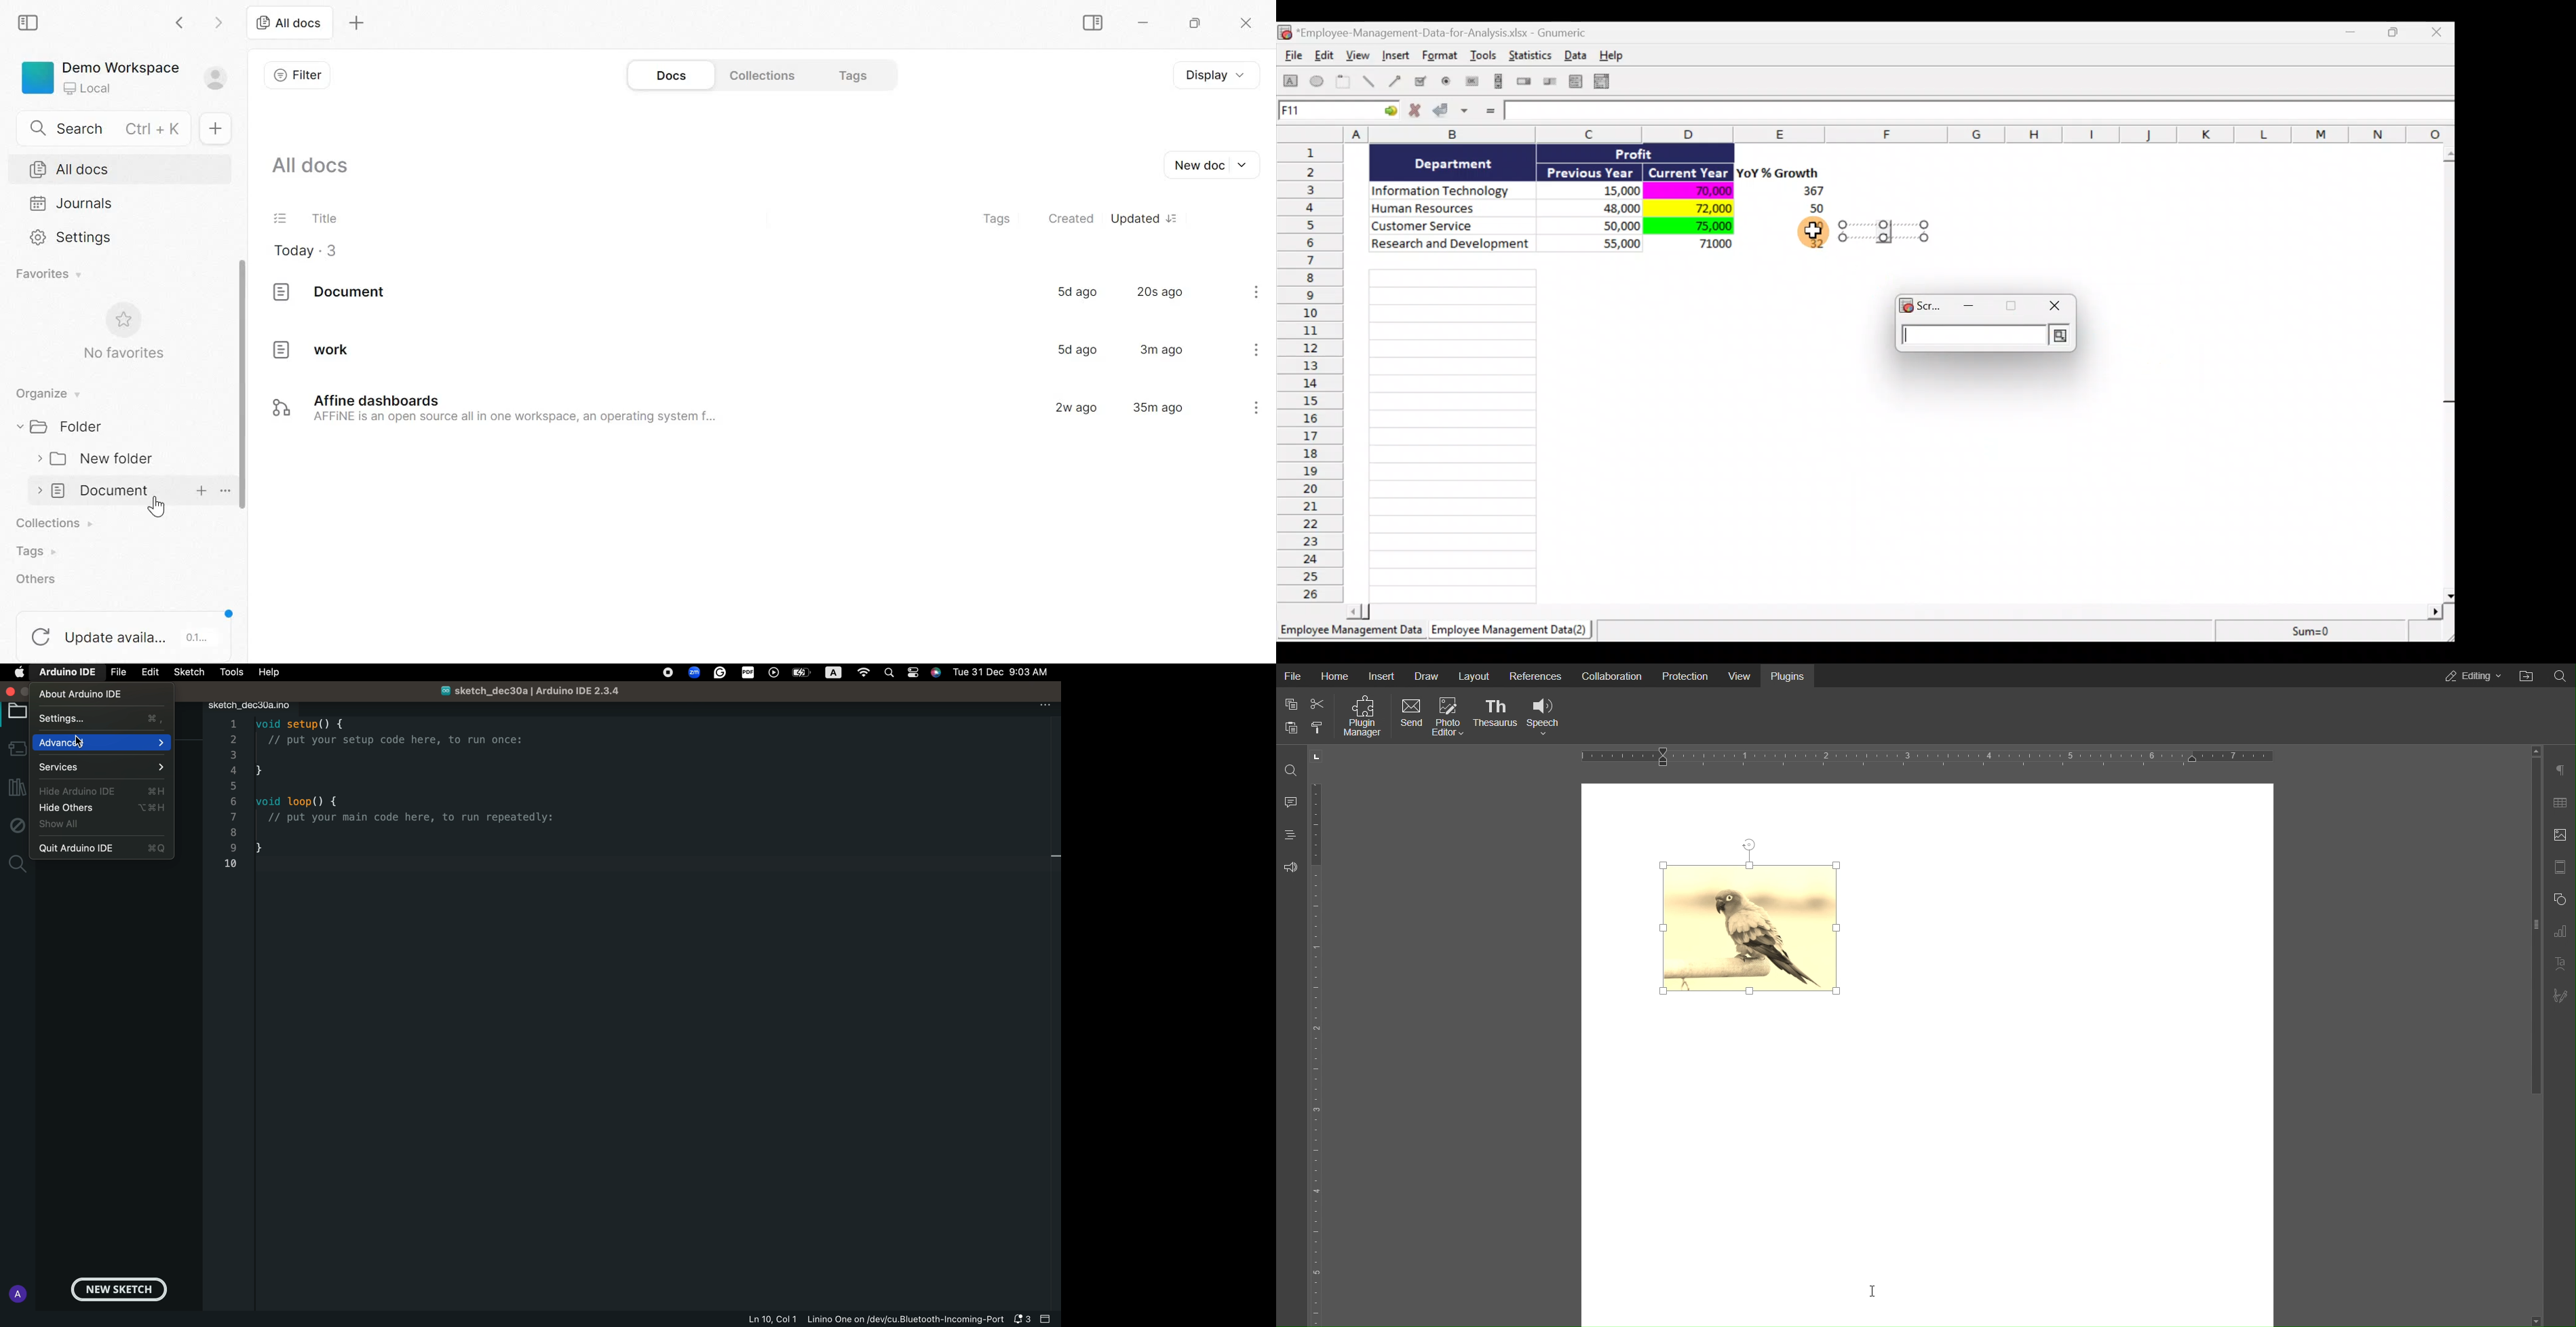 This screenshot has height=1344, width=2576. I want to click on battery, so click(801, 672).